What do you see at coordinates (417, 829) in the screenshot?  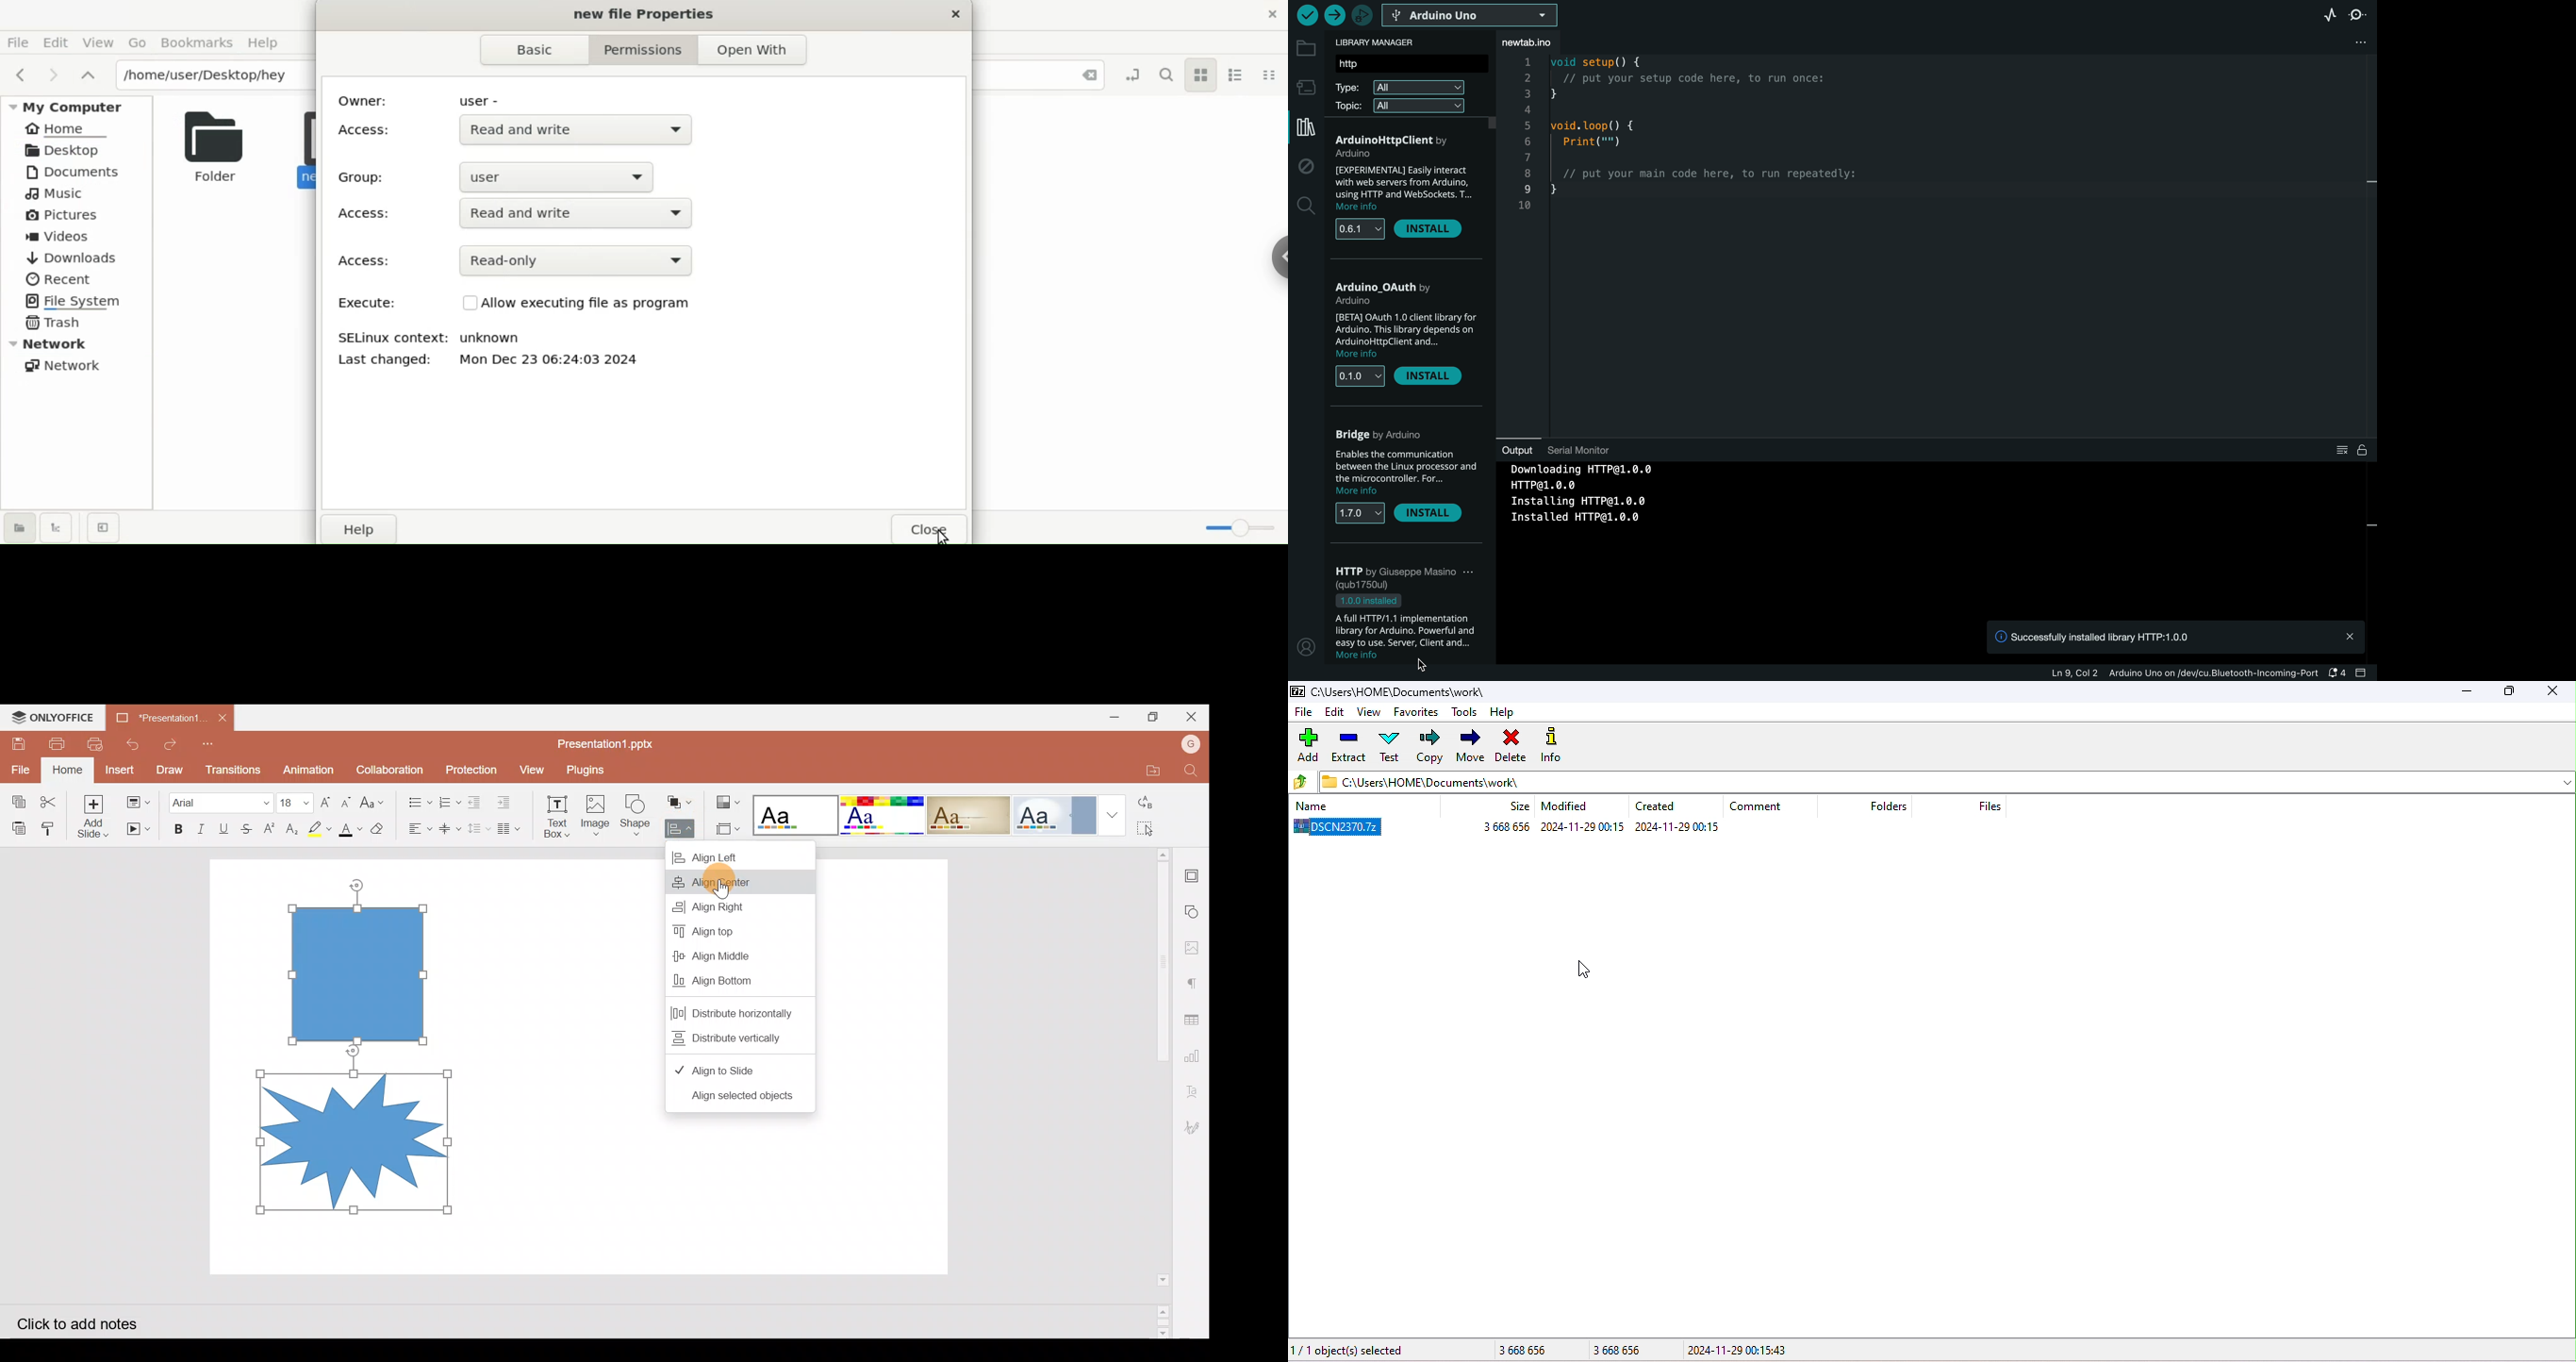 I see `Horizontal align` at bounding box center [417, 829].